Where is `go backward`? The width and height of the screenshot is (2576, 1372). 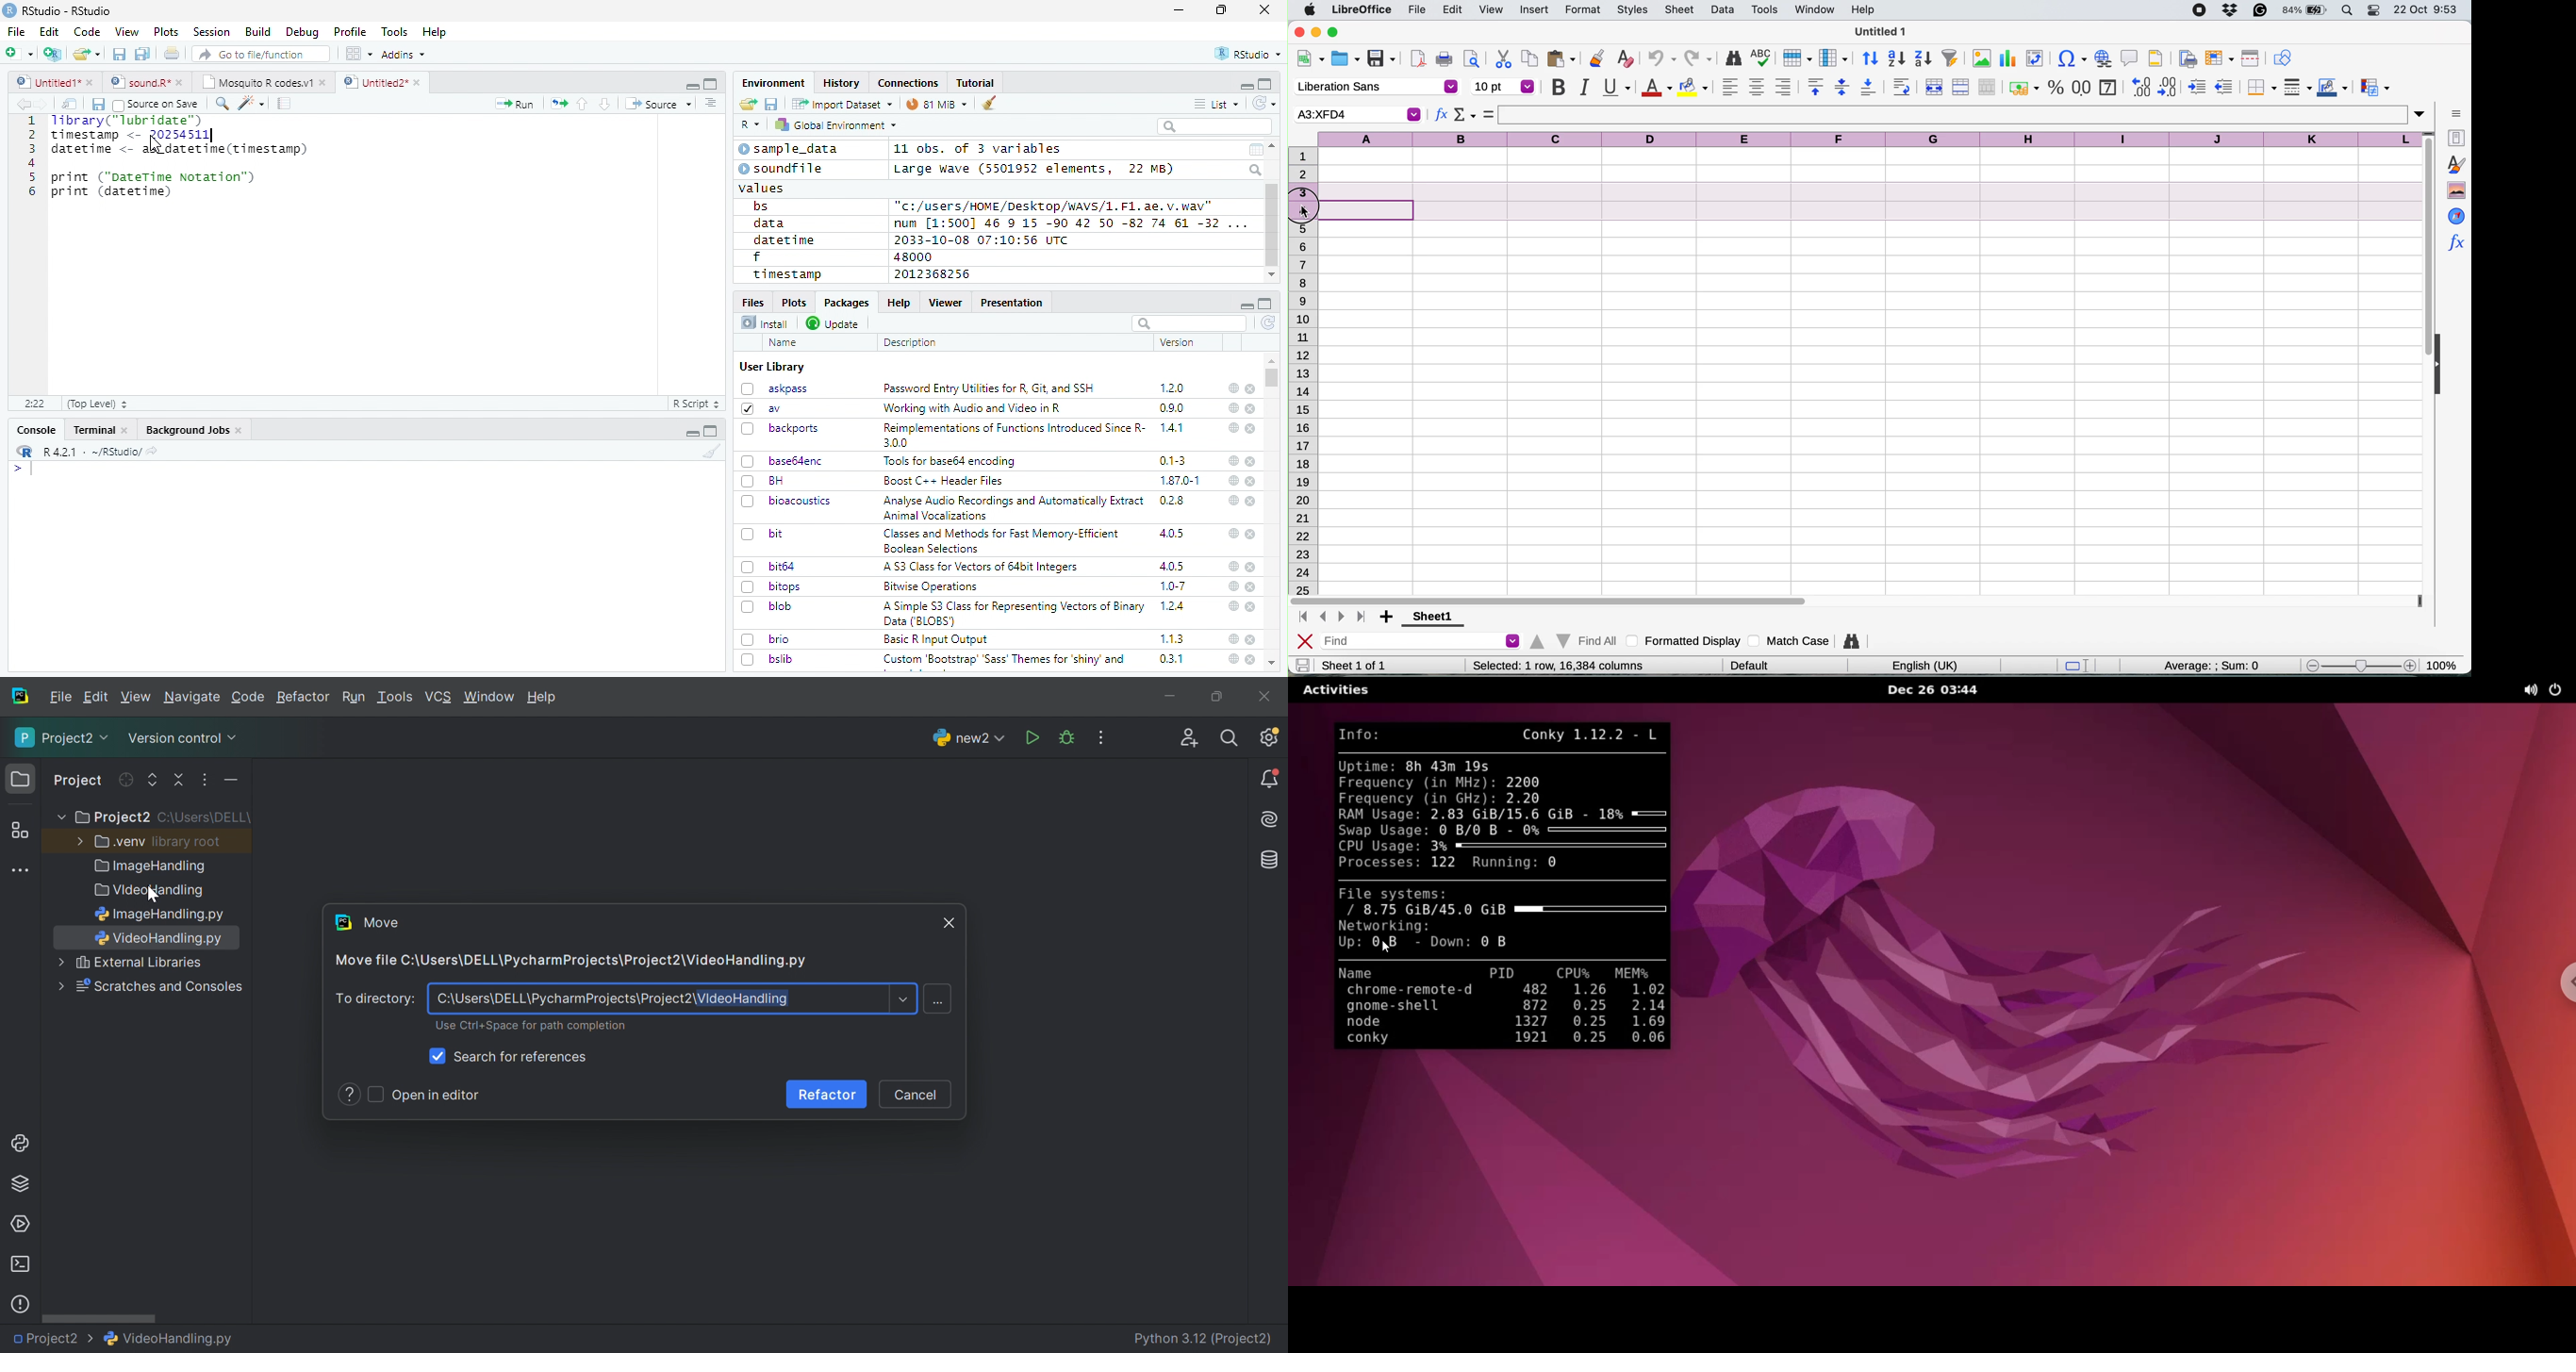 go backward is located at coordinates (24, 103).